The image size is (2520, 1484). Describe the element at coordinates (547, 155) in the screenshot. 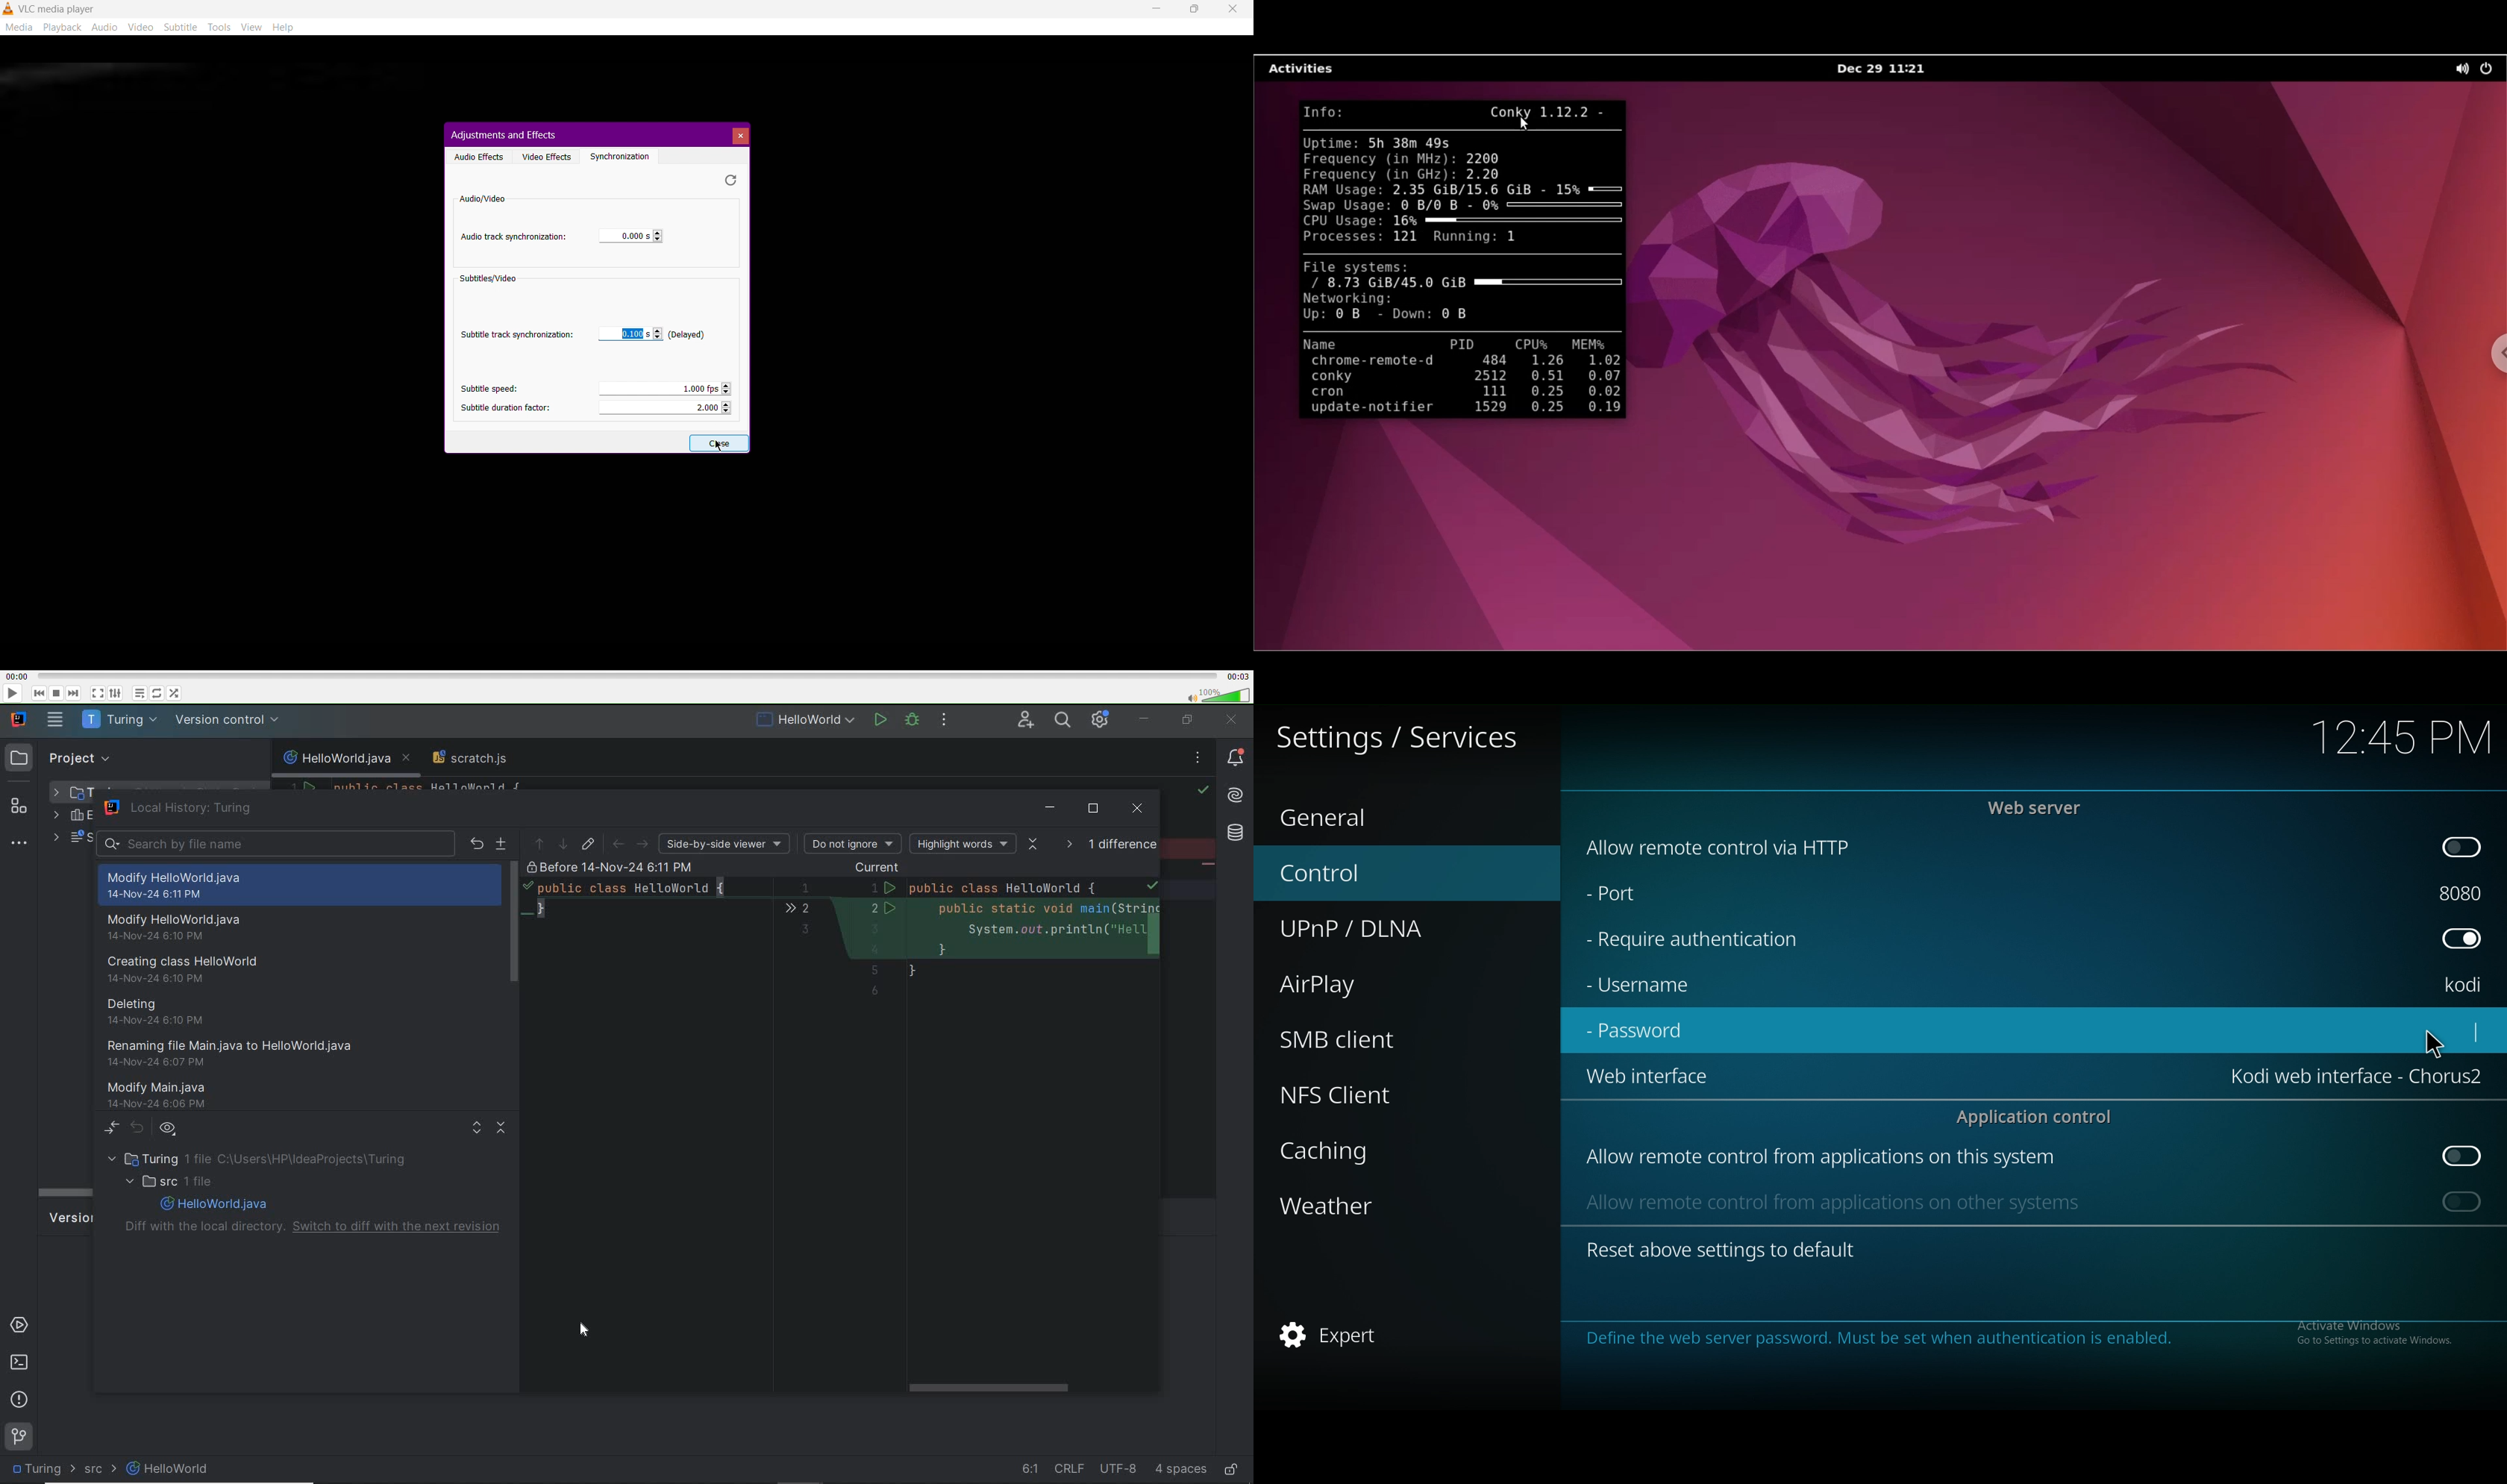

I see `Video Effects` at that location.